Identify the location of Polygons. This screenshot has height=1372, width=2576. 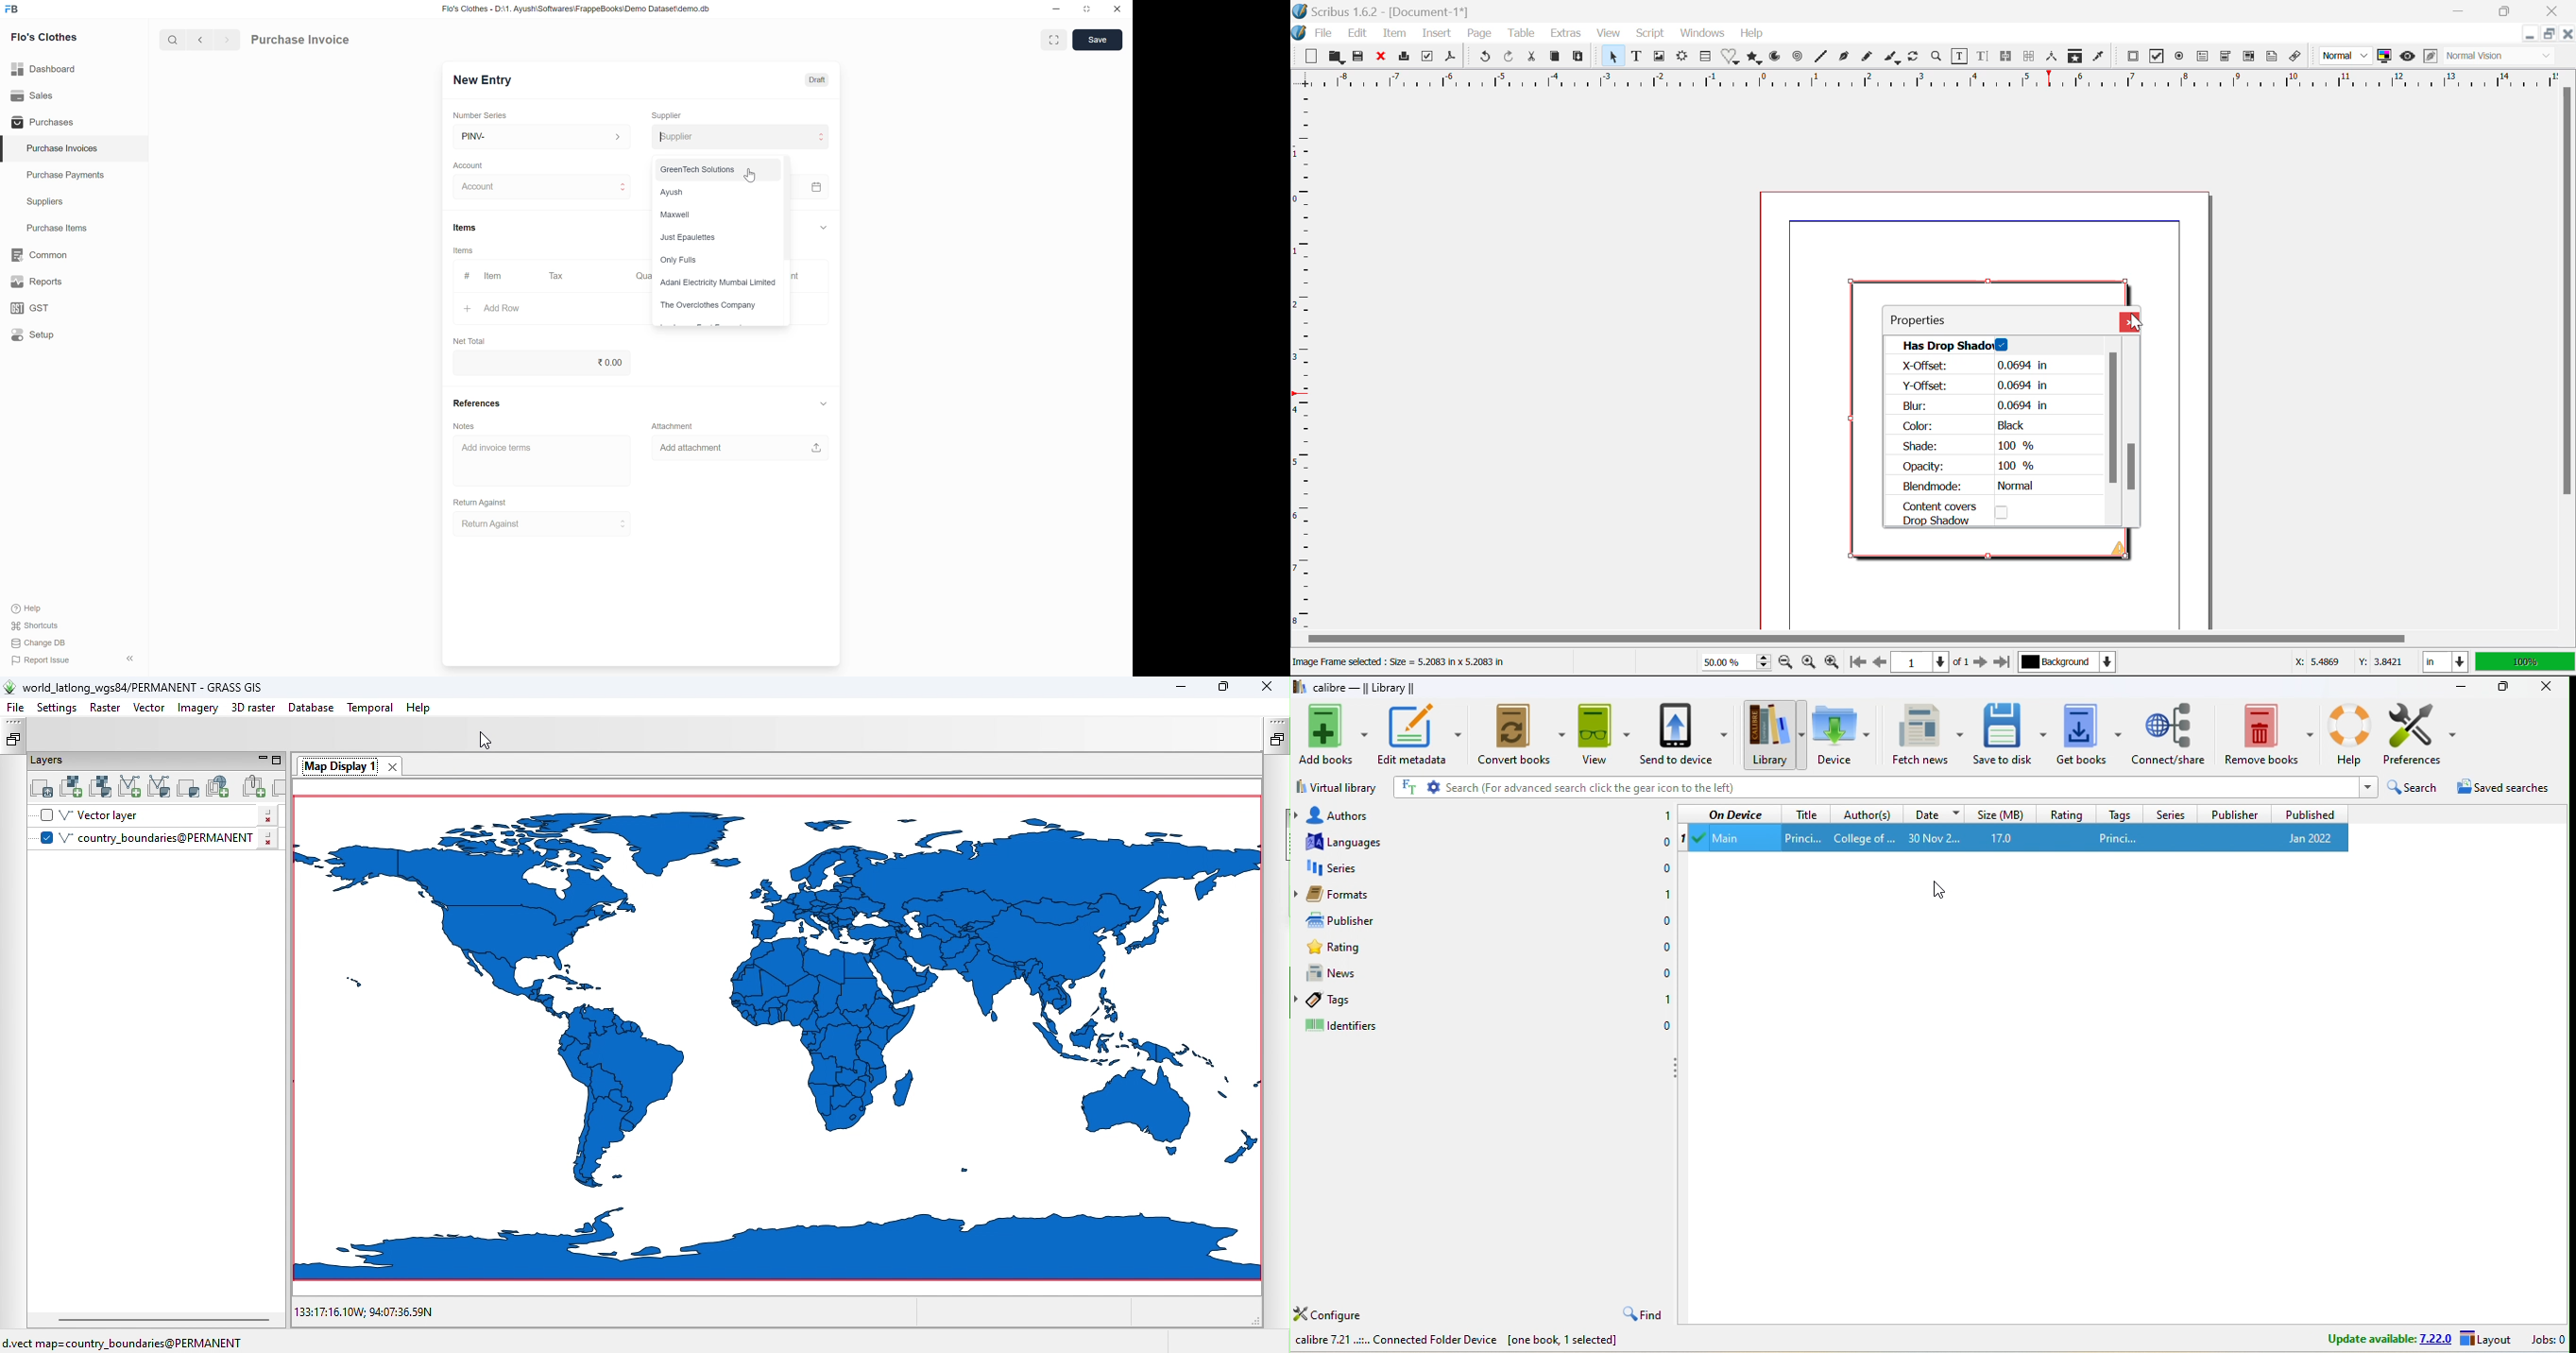
(1755, 58).